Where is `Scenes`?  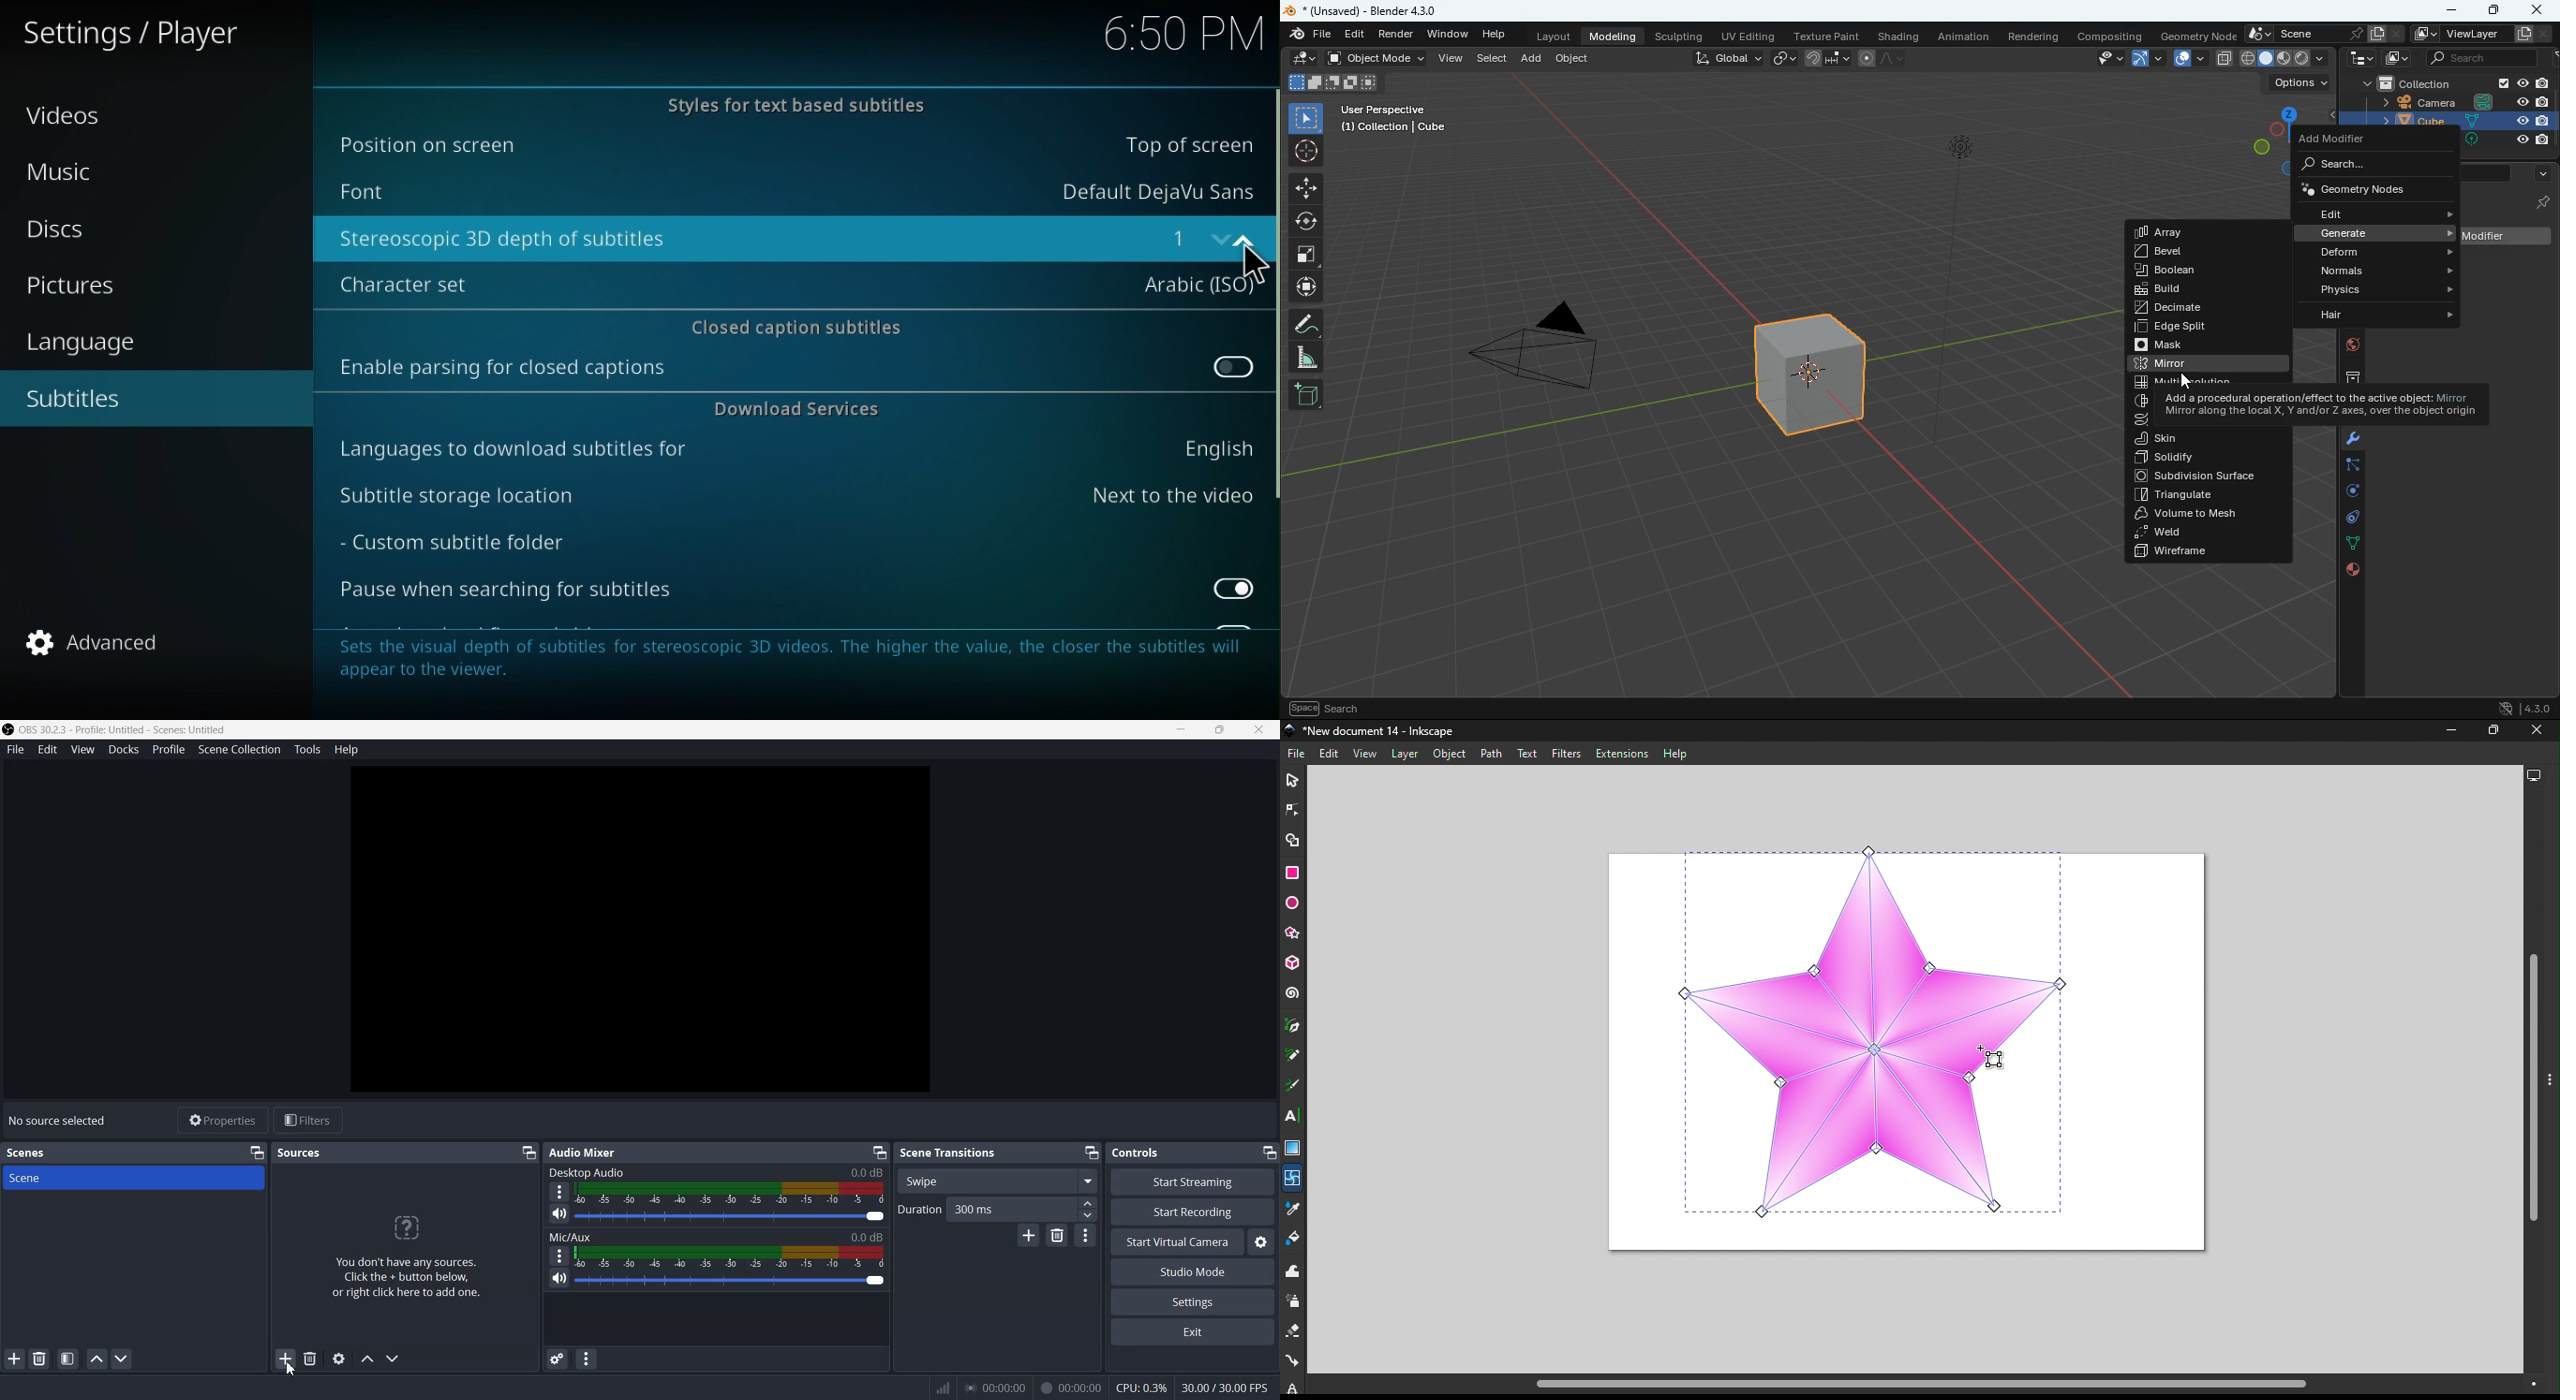 Scenes is located at coordinates (33, 1152).